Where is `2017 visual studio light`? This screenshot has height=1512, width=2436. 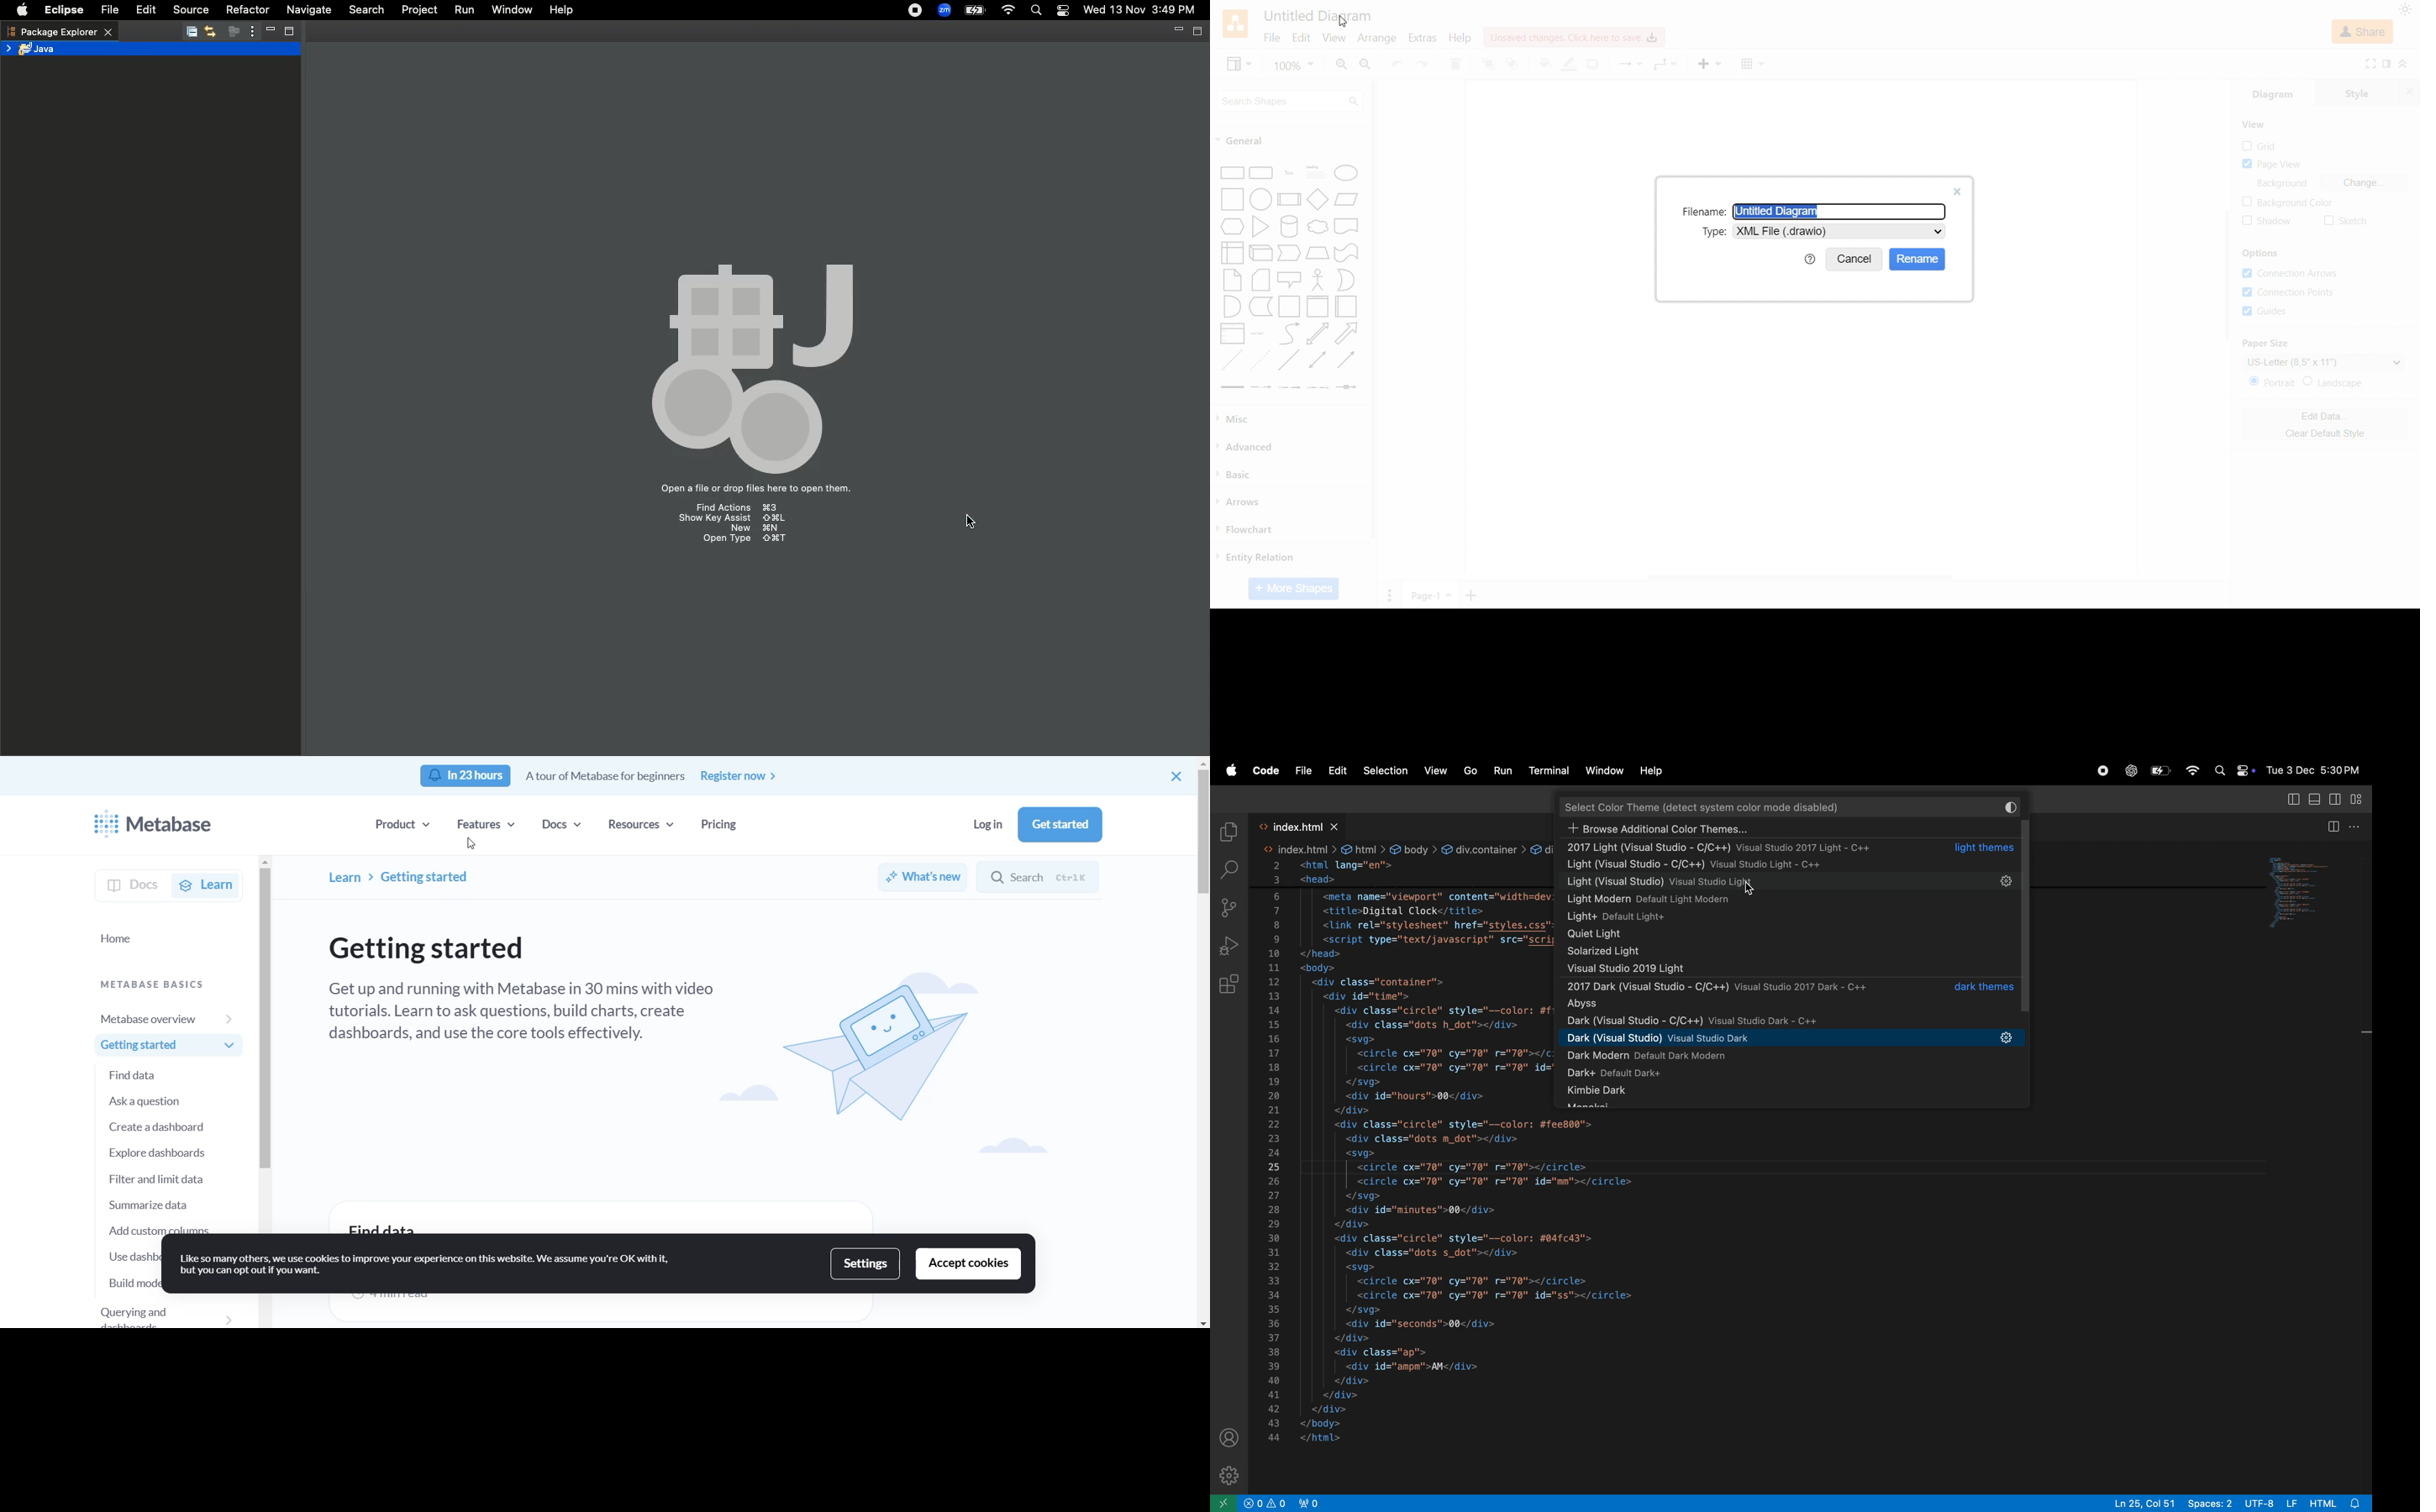 2017 visual studio light is located at coordinates (1792, 849).